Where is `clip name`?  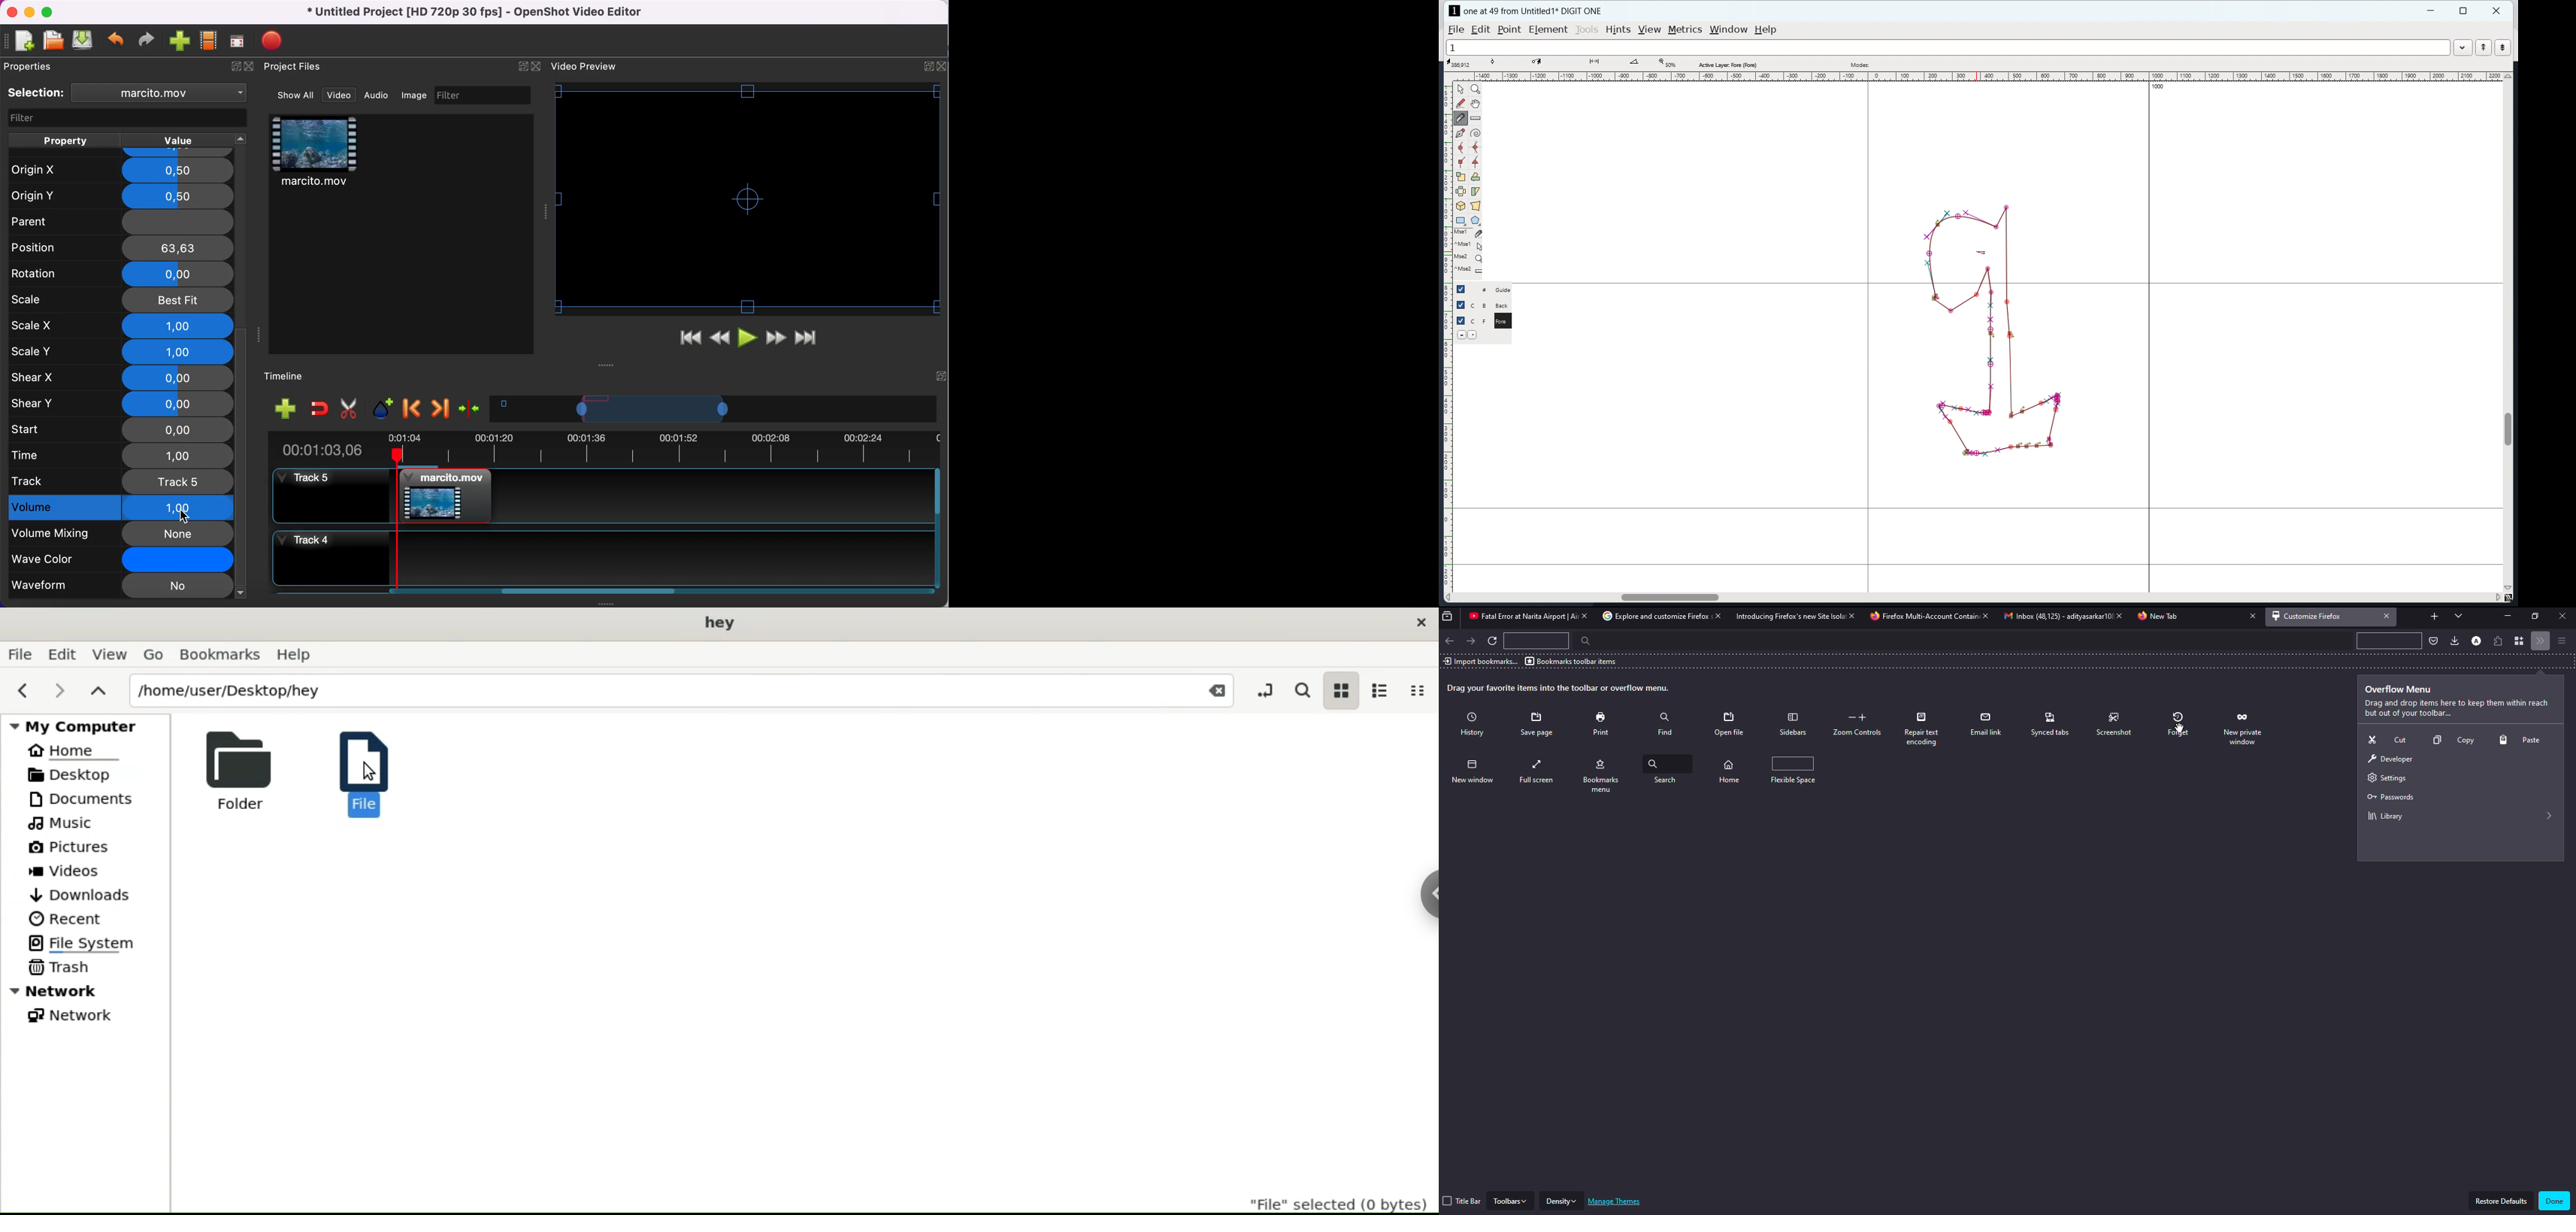 clip name is located at coordinates (164, 92).